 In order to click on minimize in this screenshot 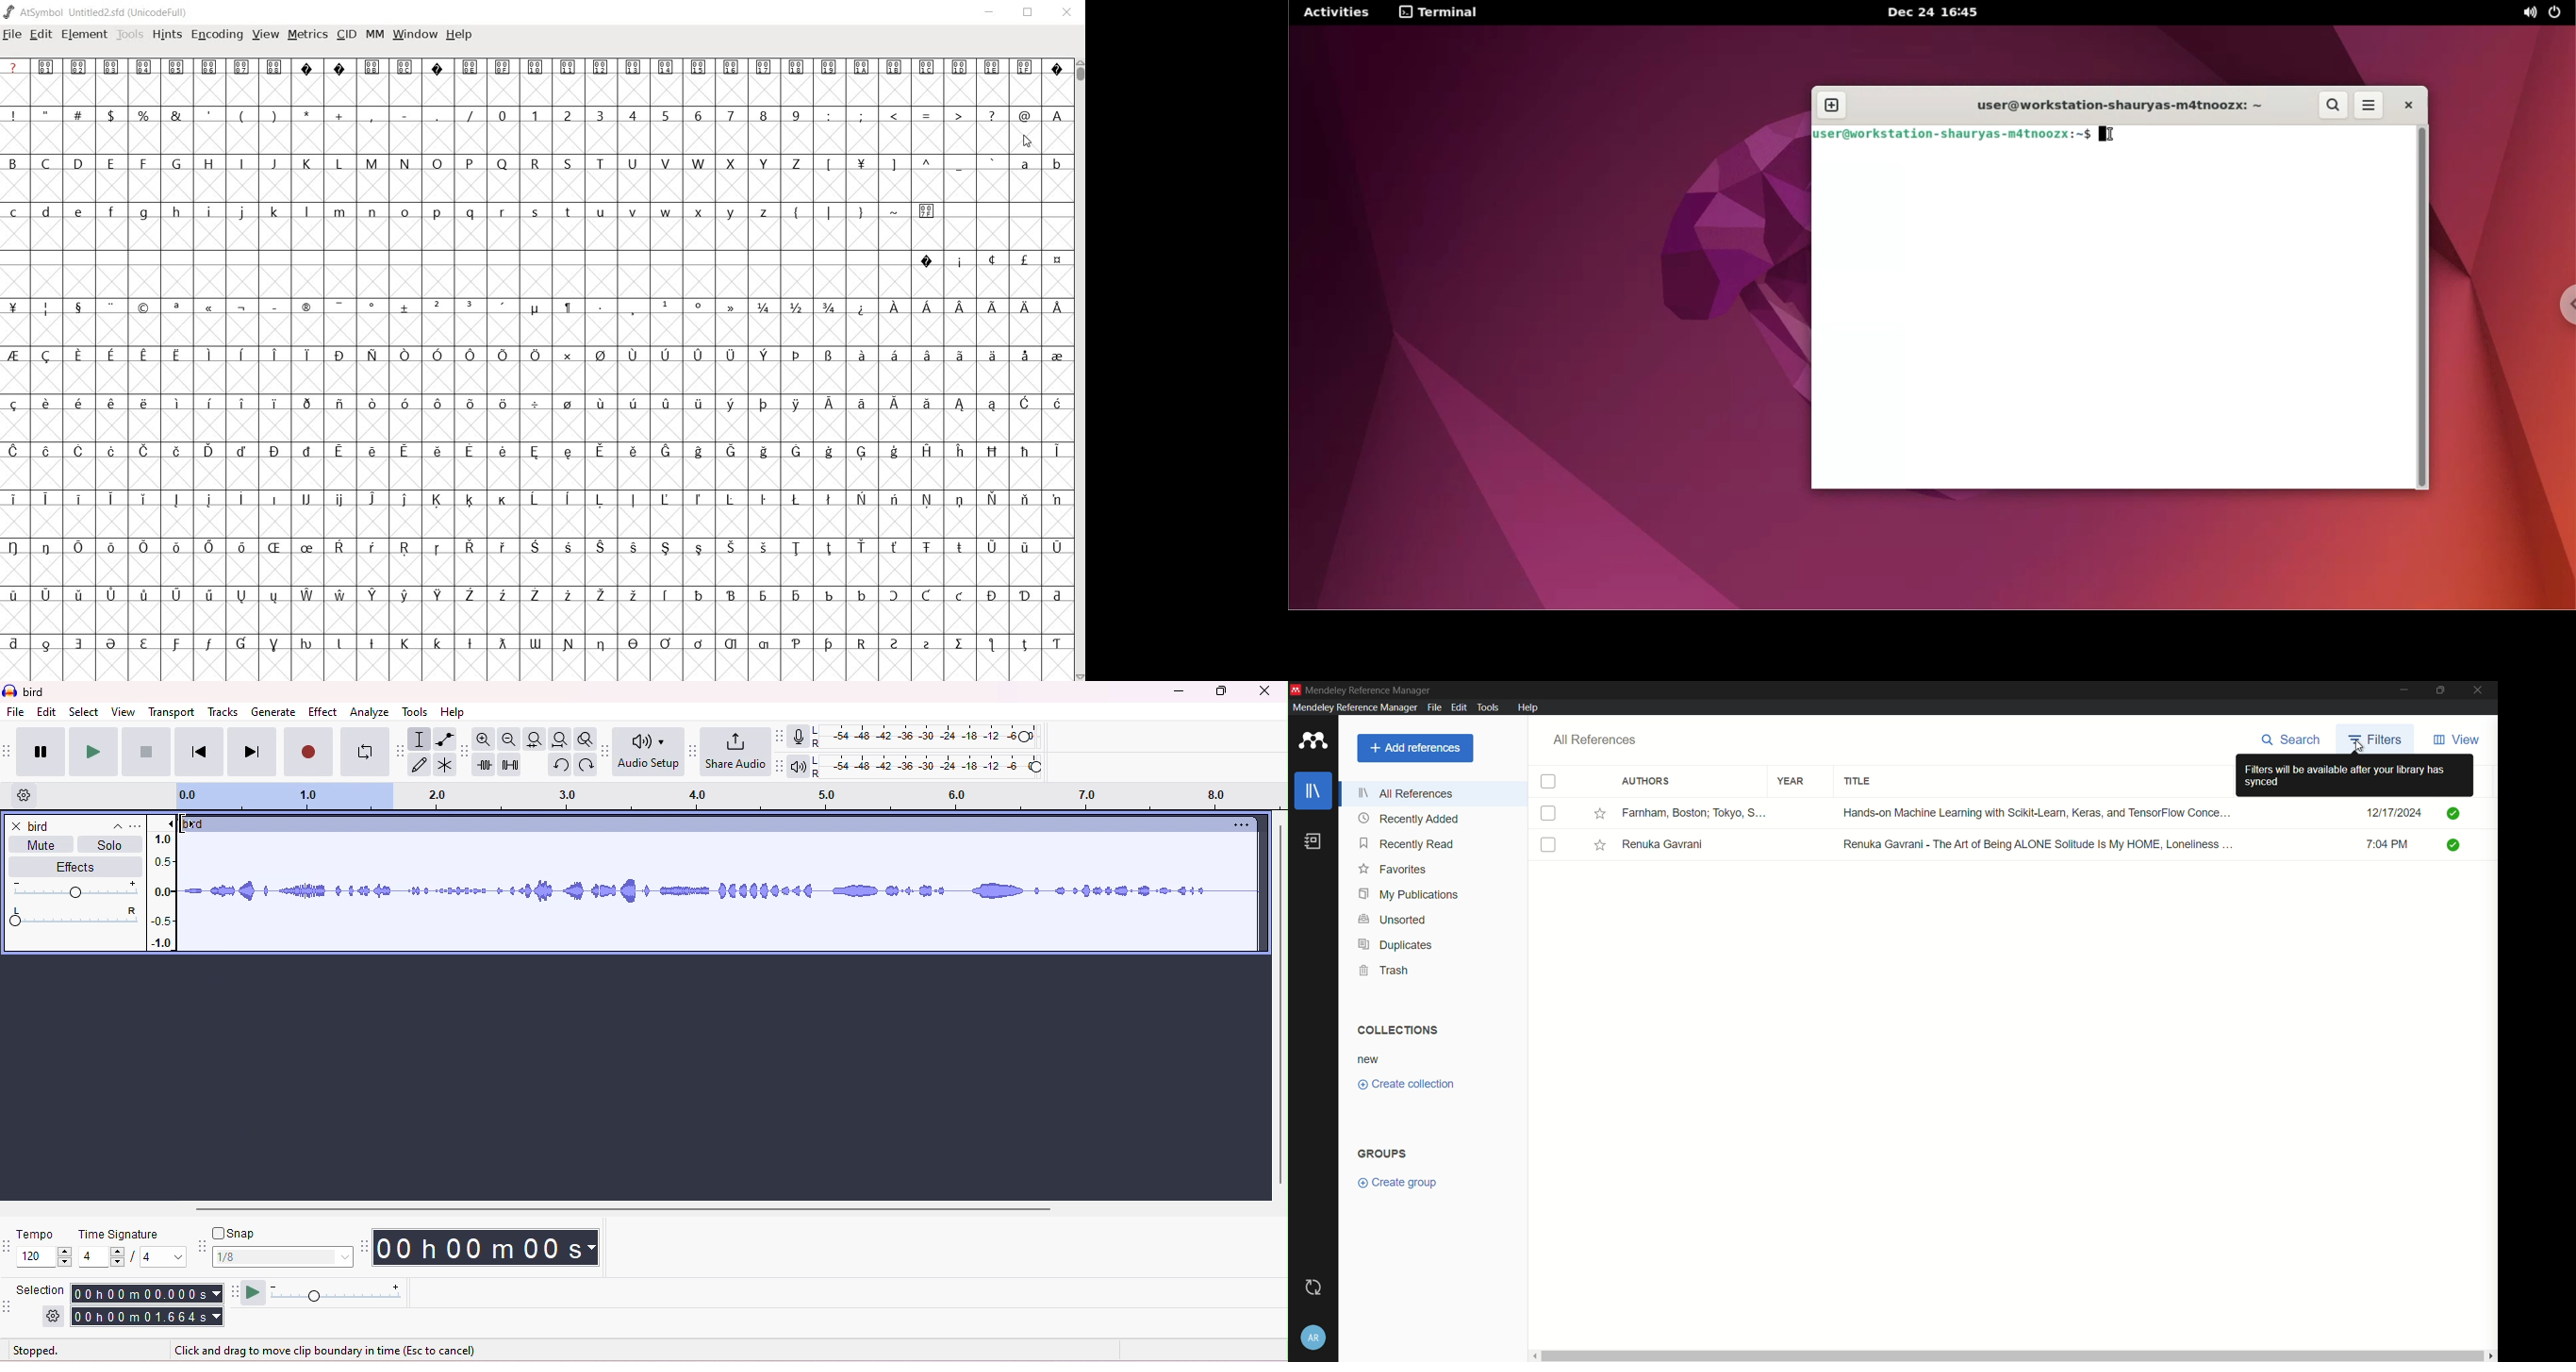, I will do `click(2403, 690)`.